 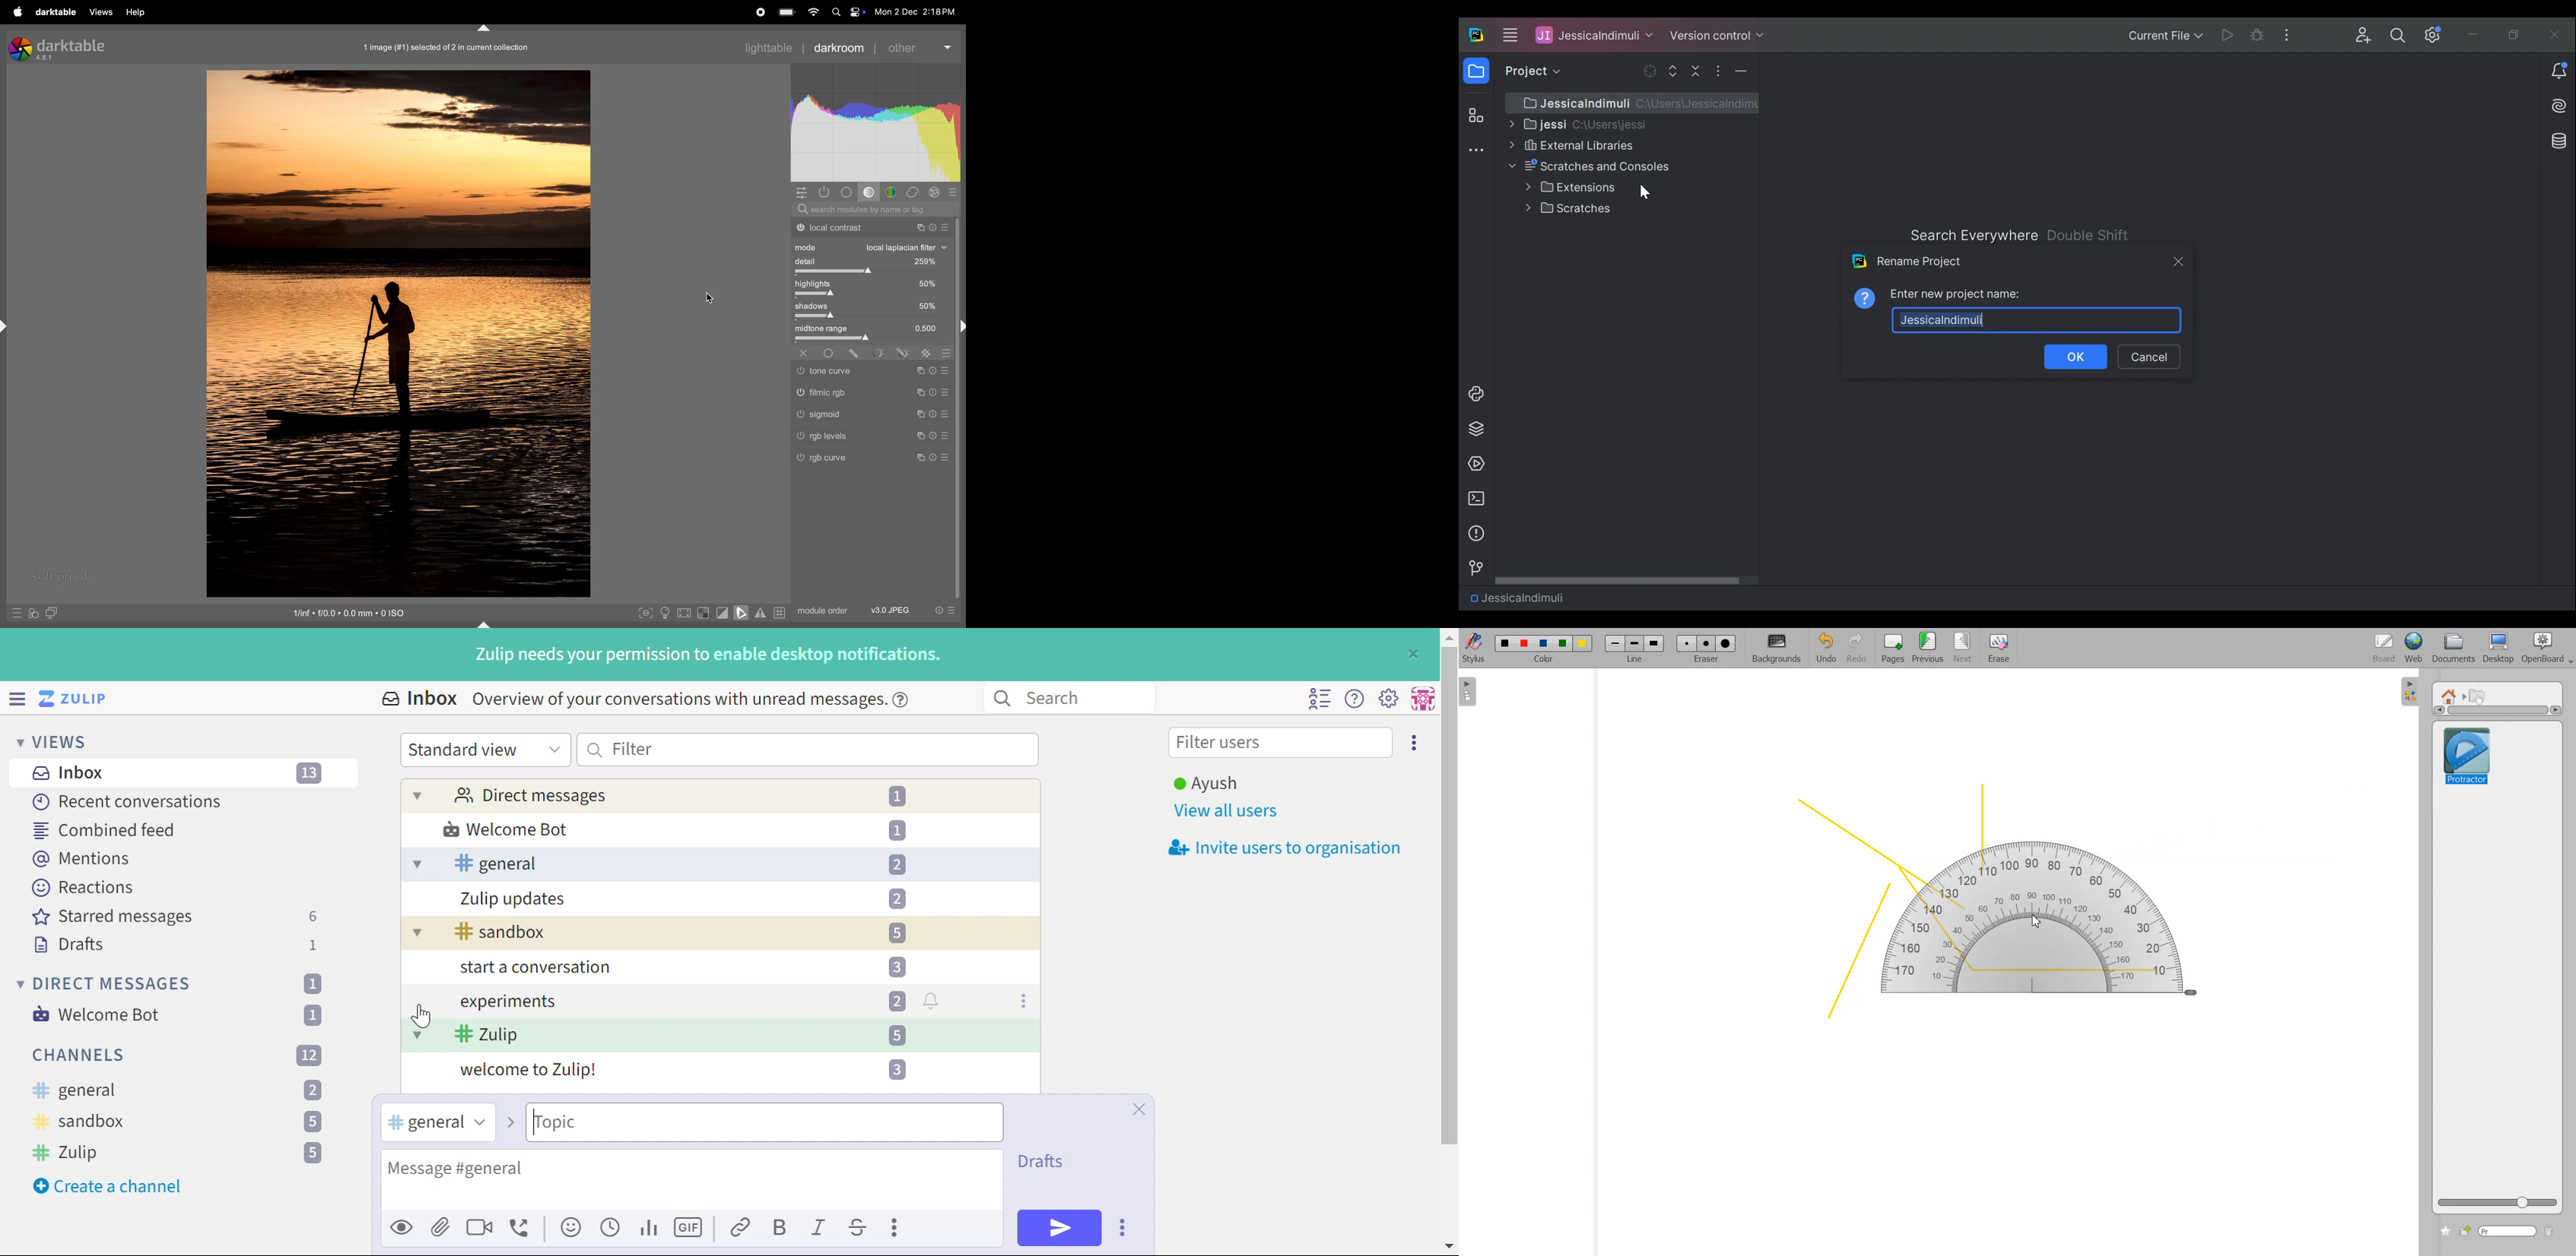 What do you see at coordinates (1627, 580) in the screenshot?
I see `Horizontal Scroll bar` at bounding box center [1627, 580].